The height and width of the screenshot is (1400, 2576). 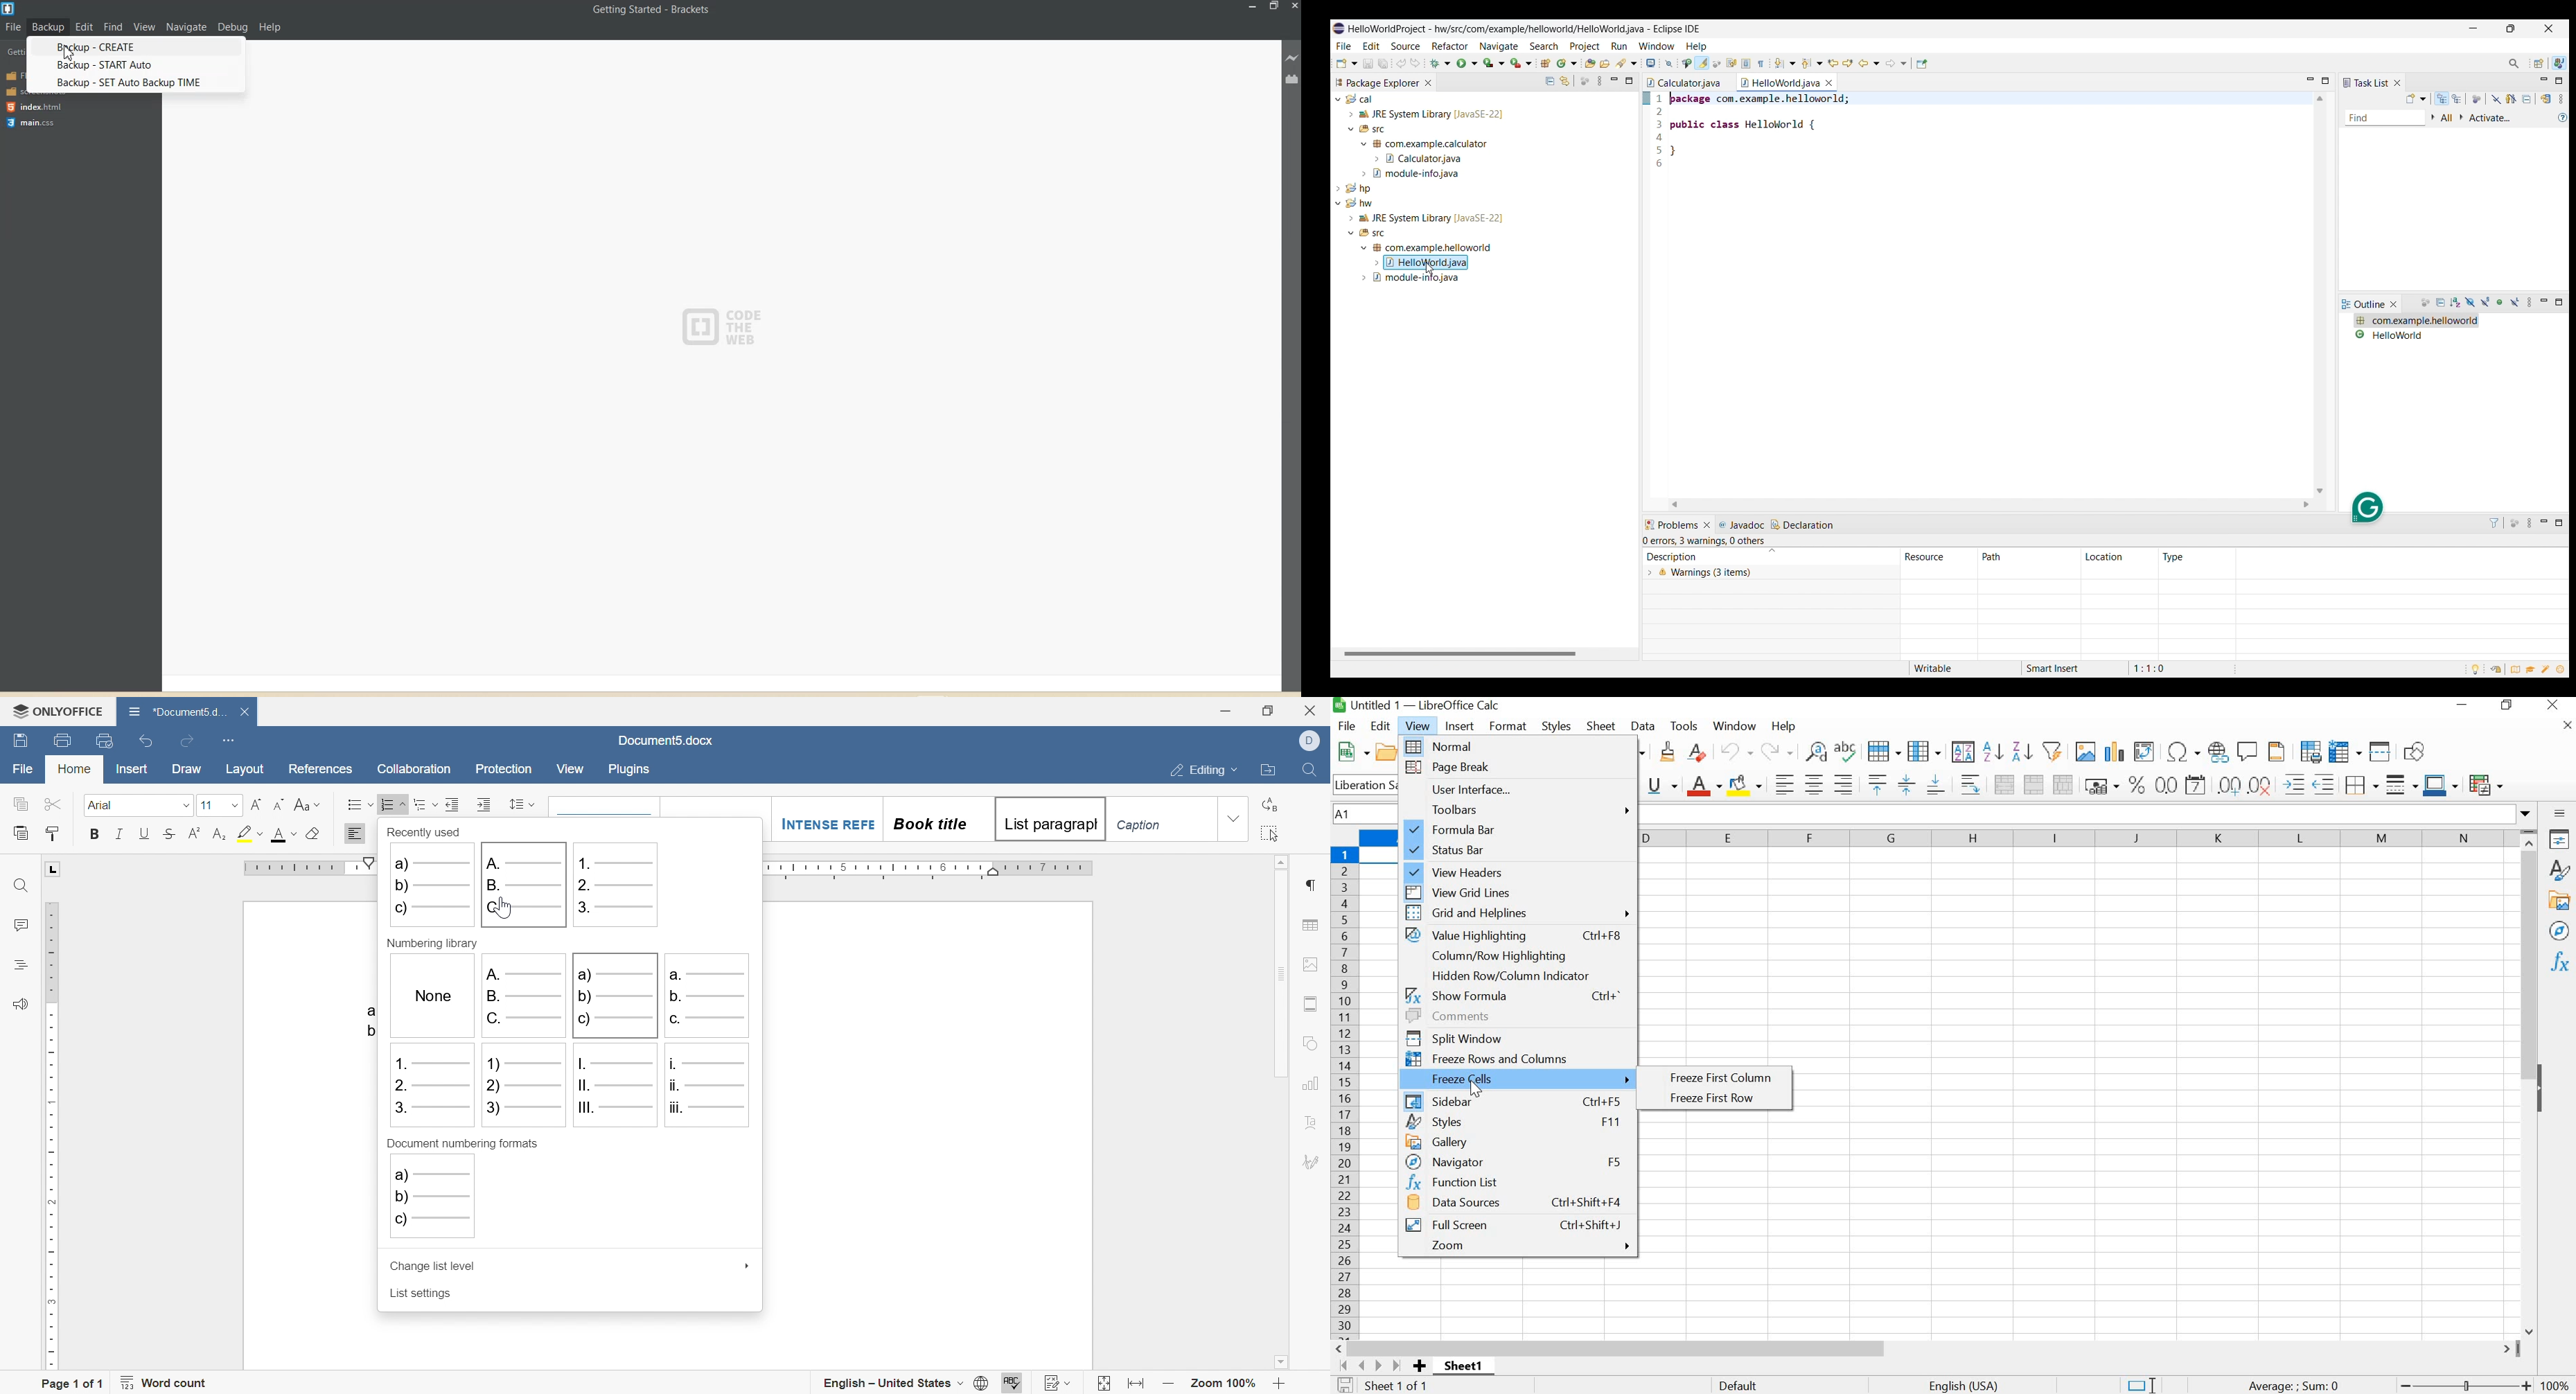 I want to click on strikethrough, so click(x=168, y=833).